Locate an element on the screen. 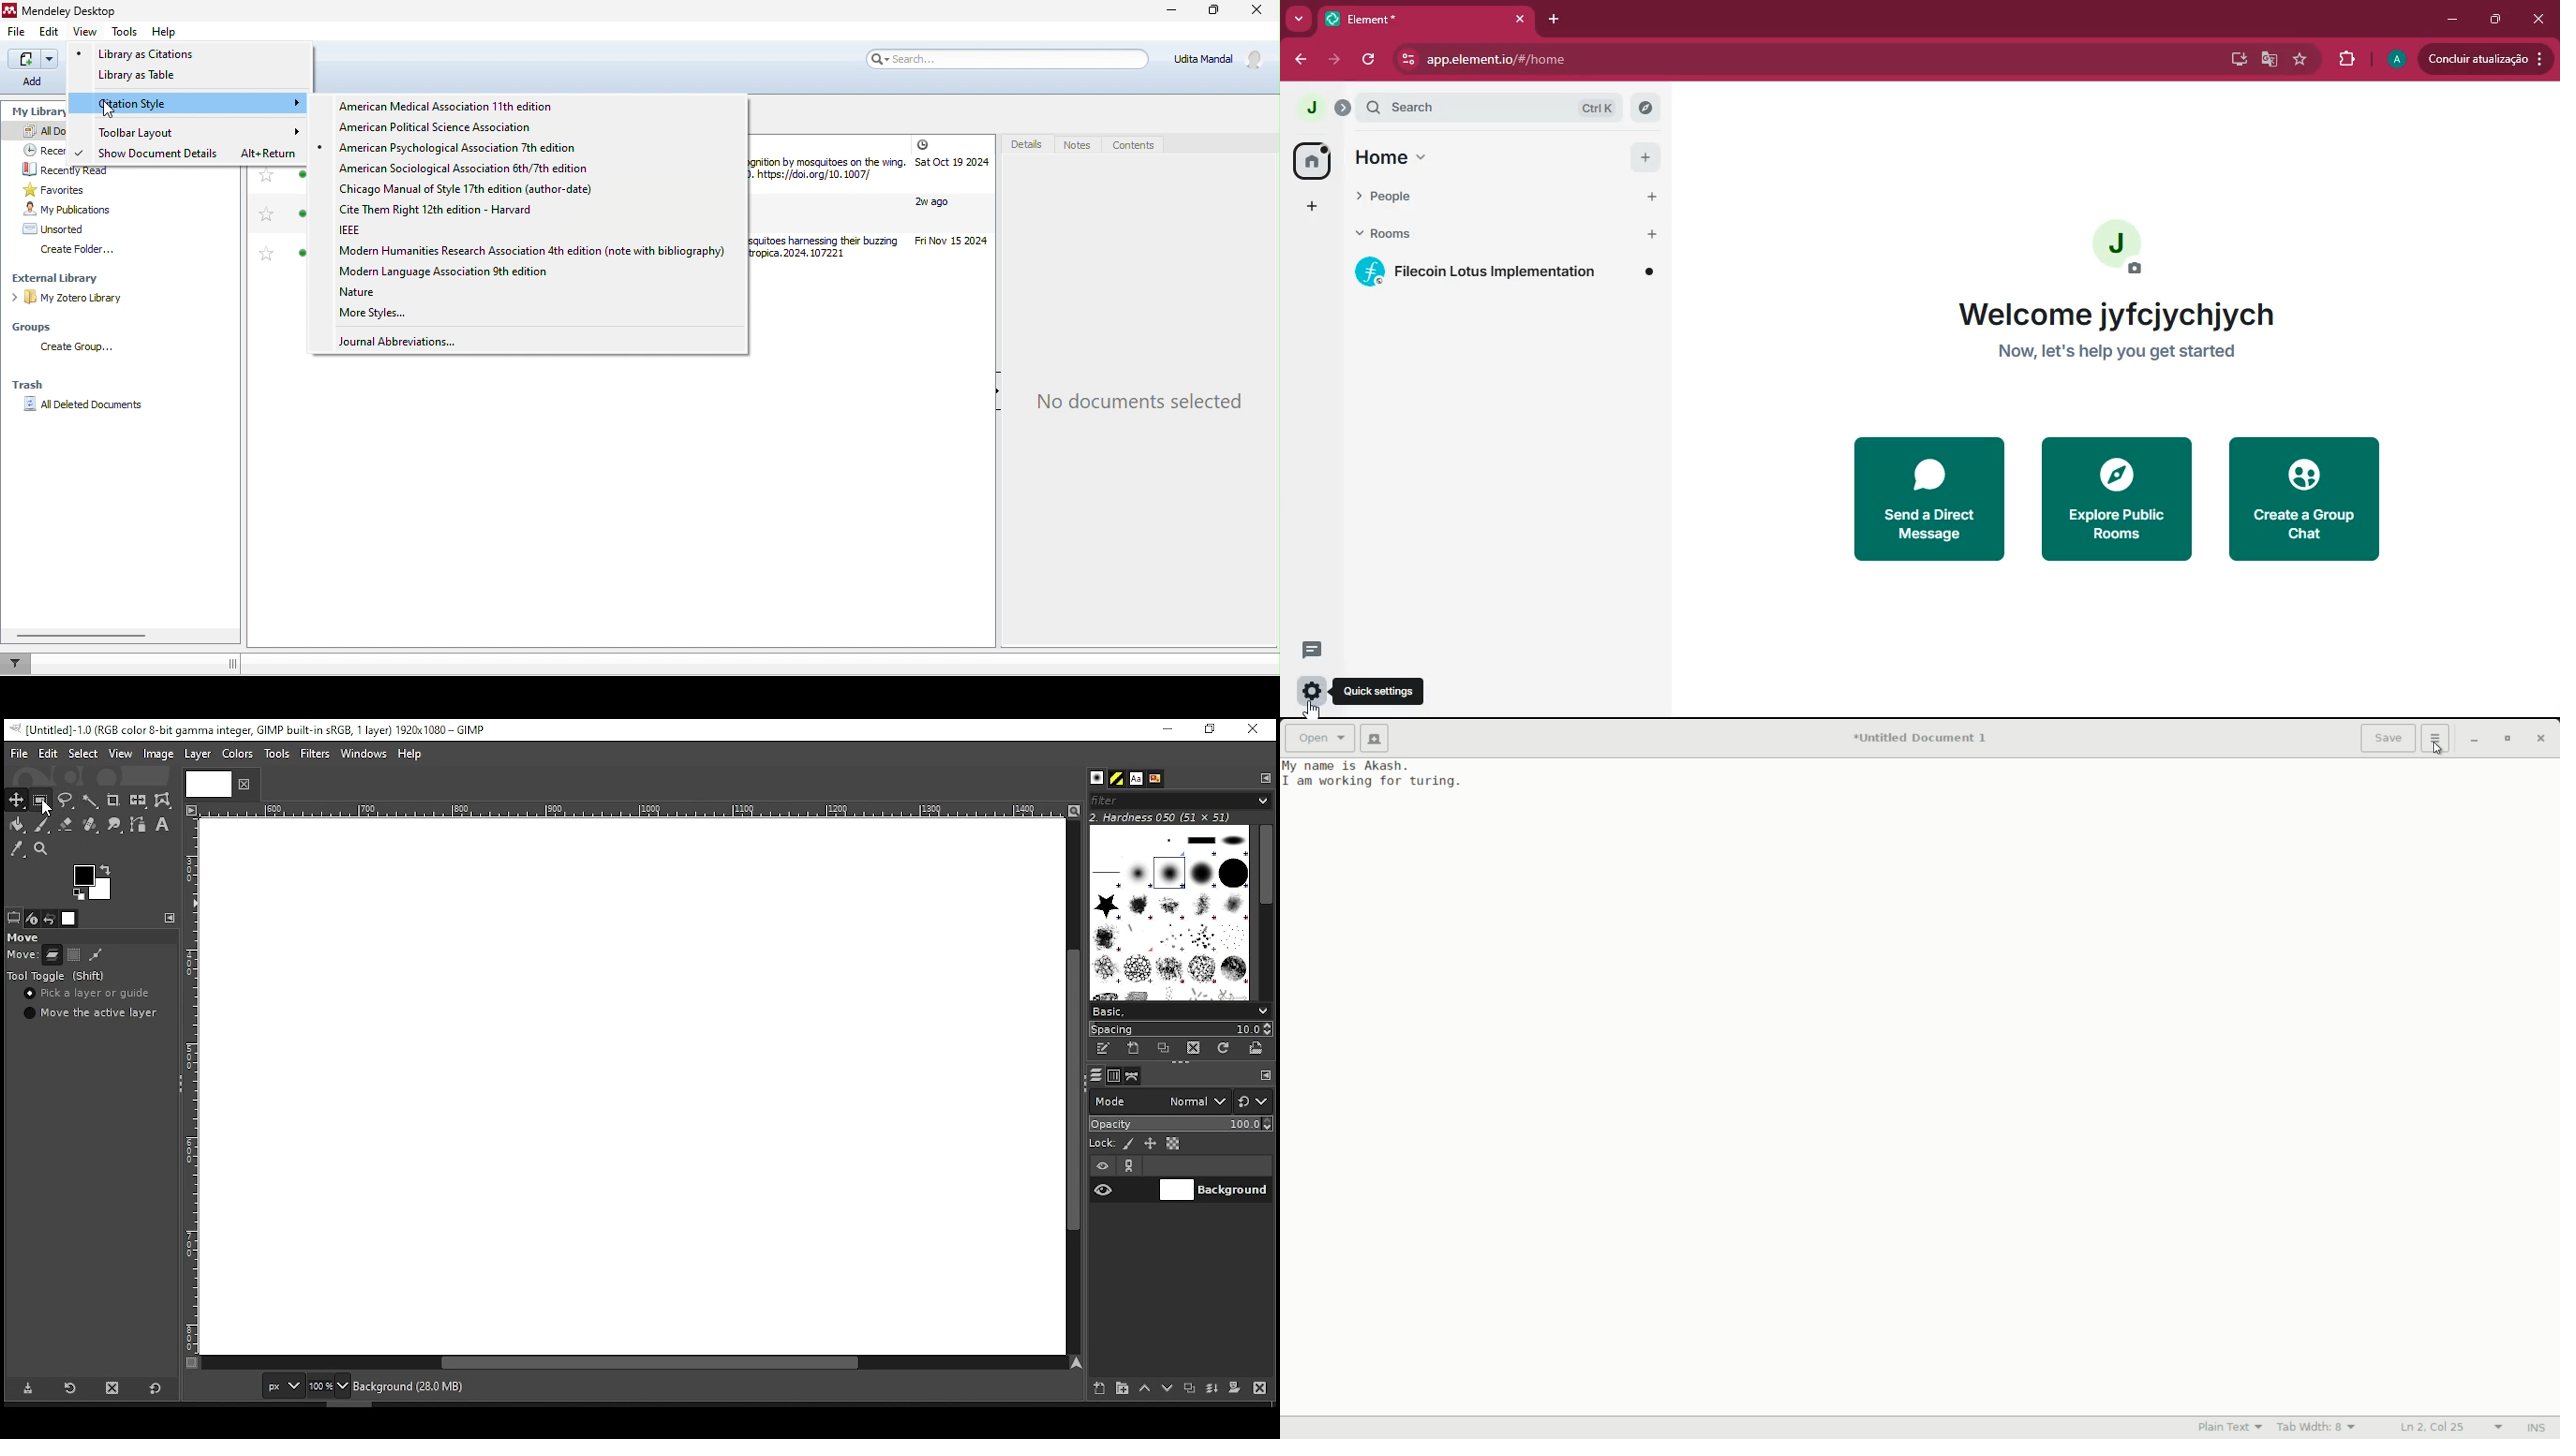 Image resolution: width=2576 pixels, height=1456 pixels. Nature is located at coordinates (365, 290).